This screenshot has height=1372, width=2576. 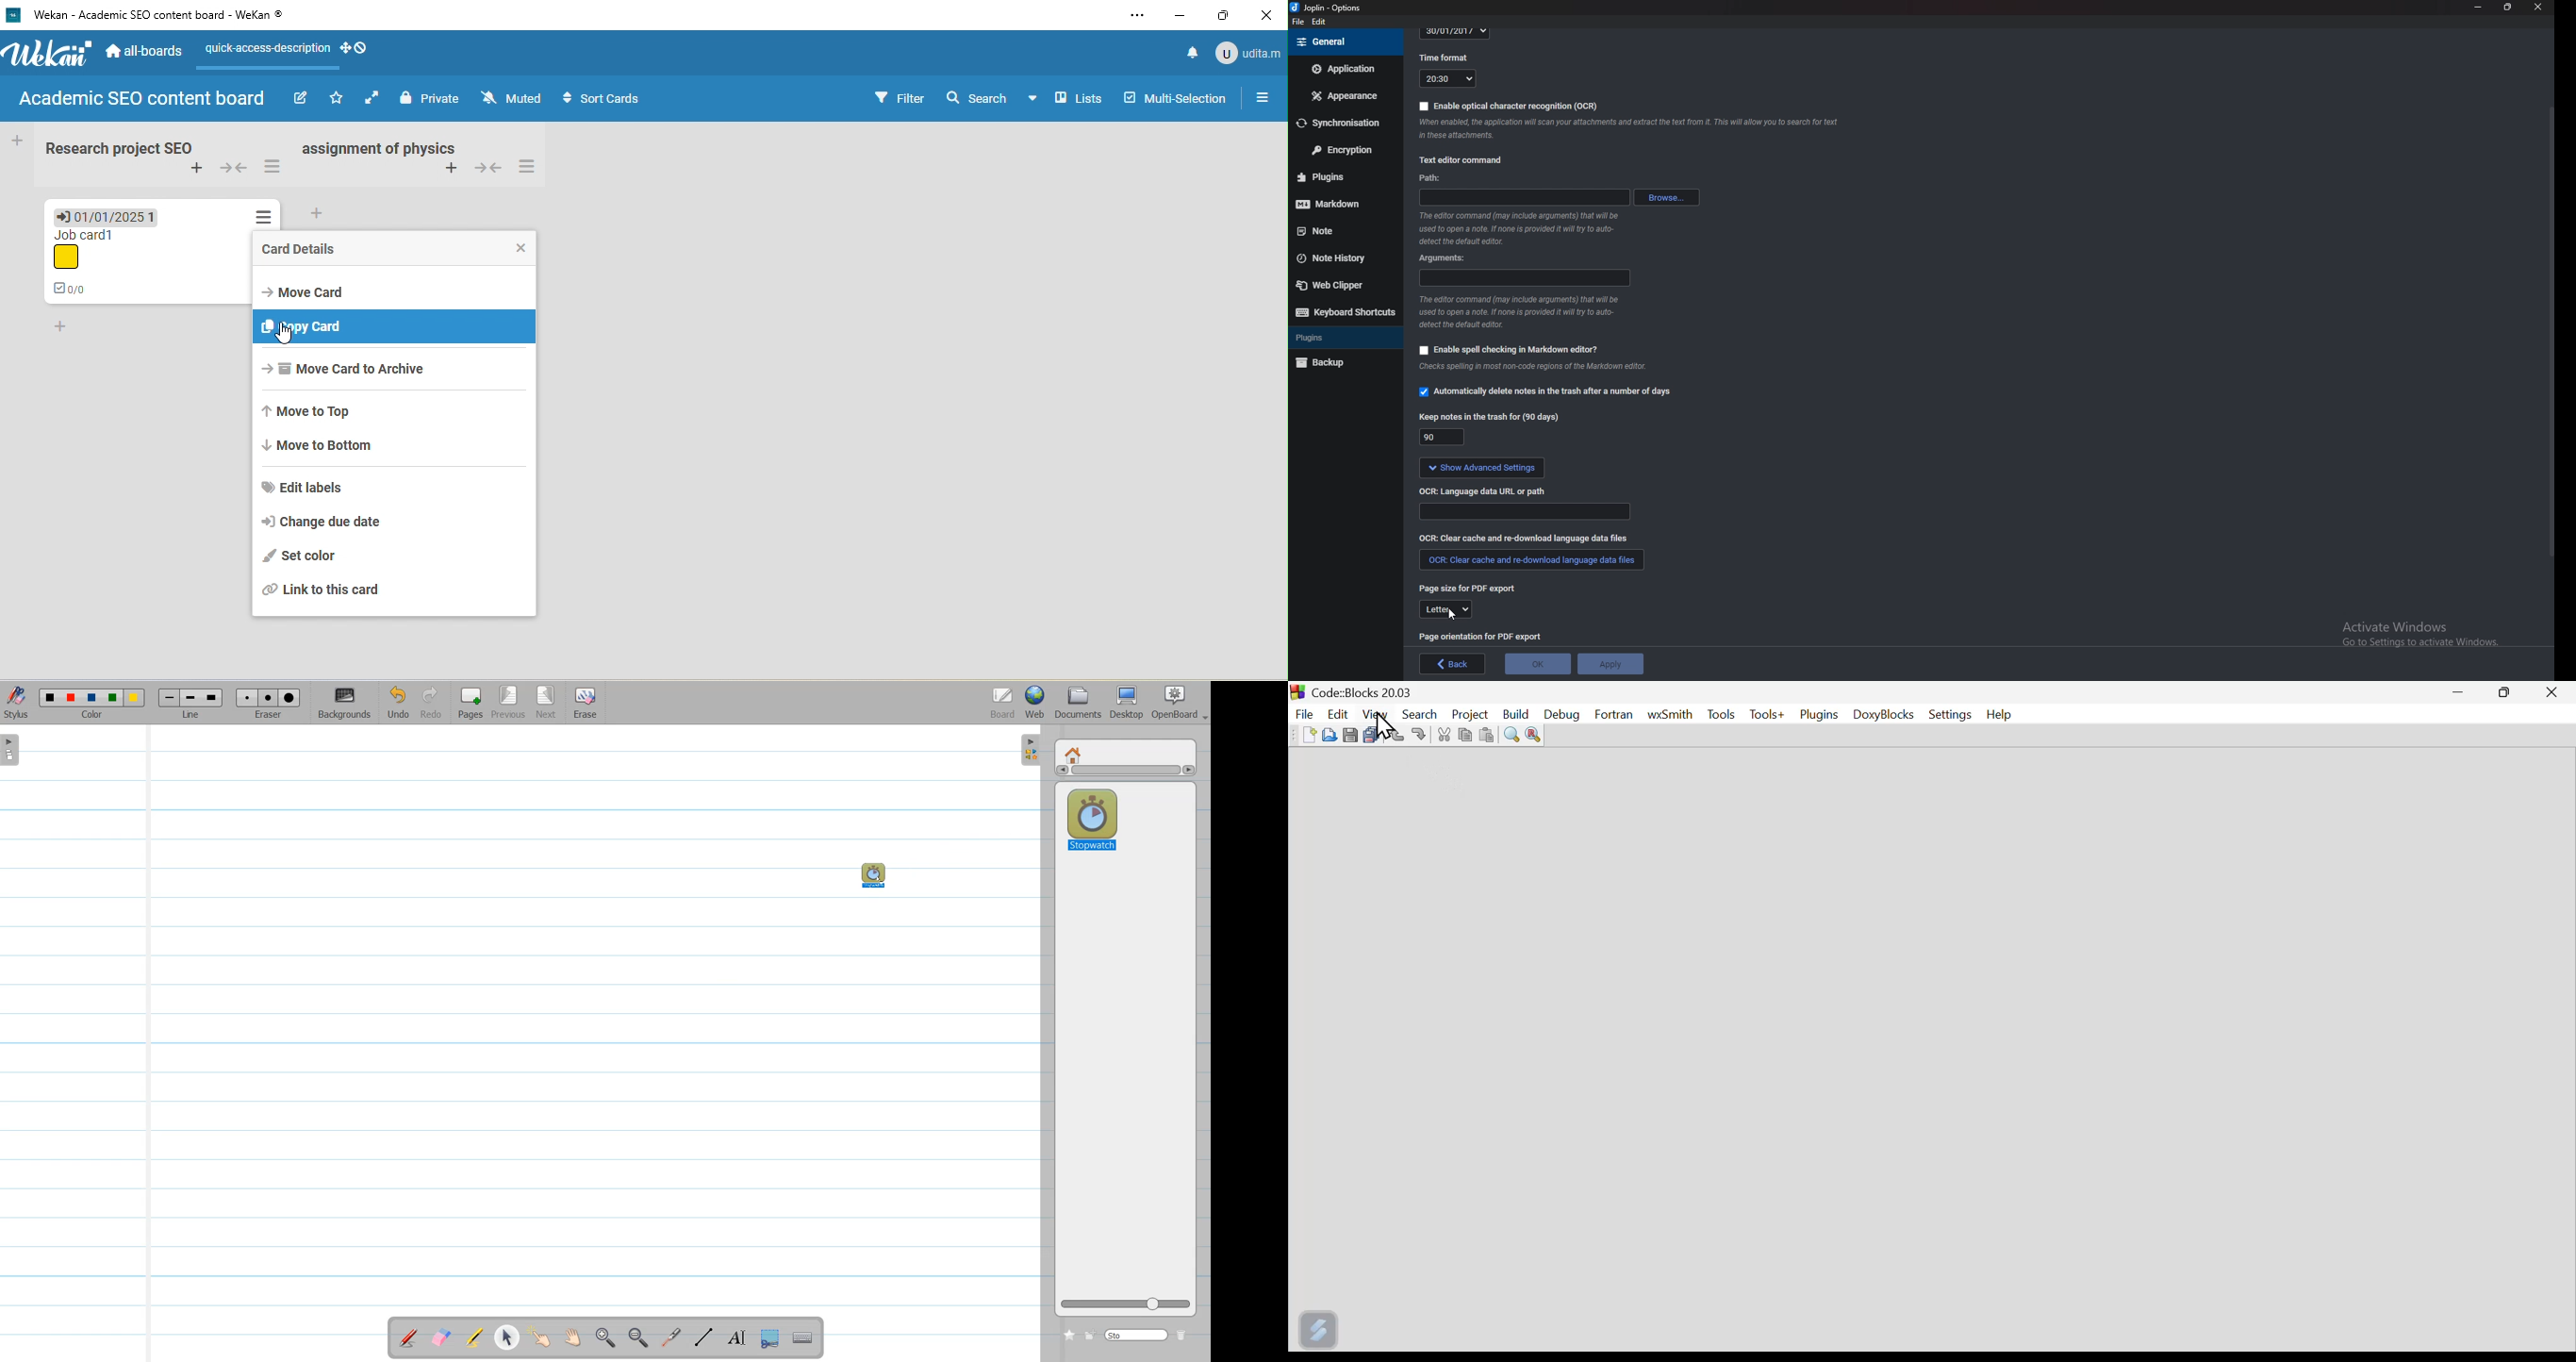 What do you see at coordinates (488, 166) in the screenshot?
I see `collapse` at bounding box center [488, 166].